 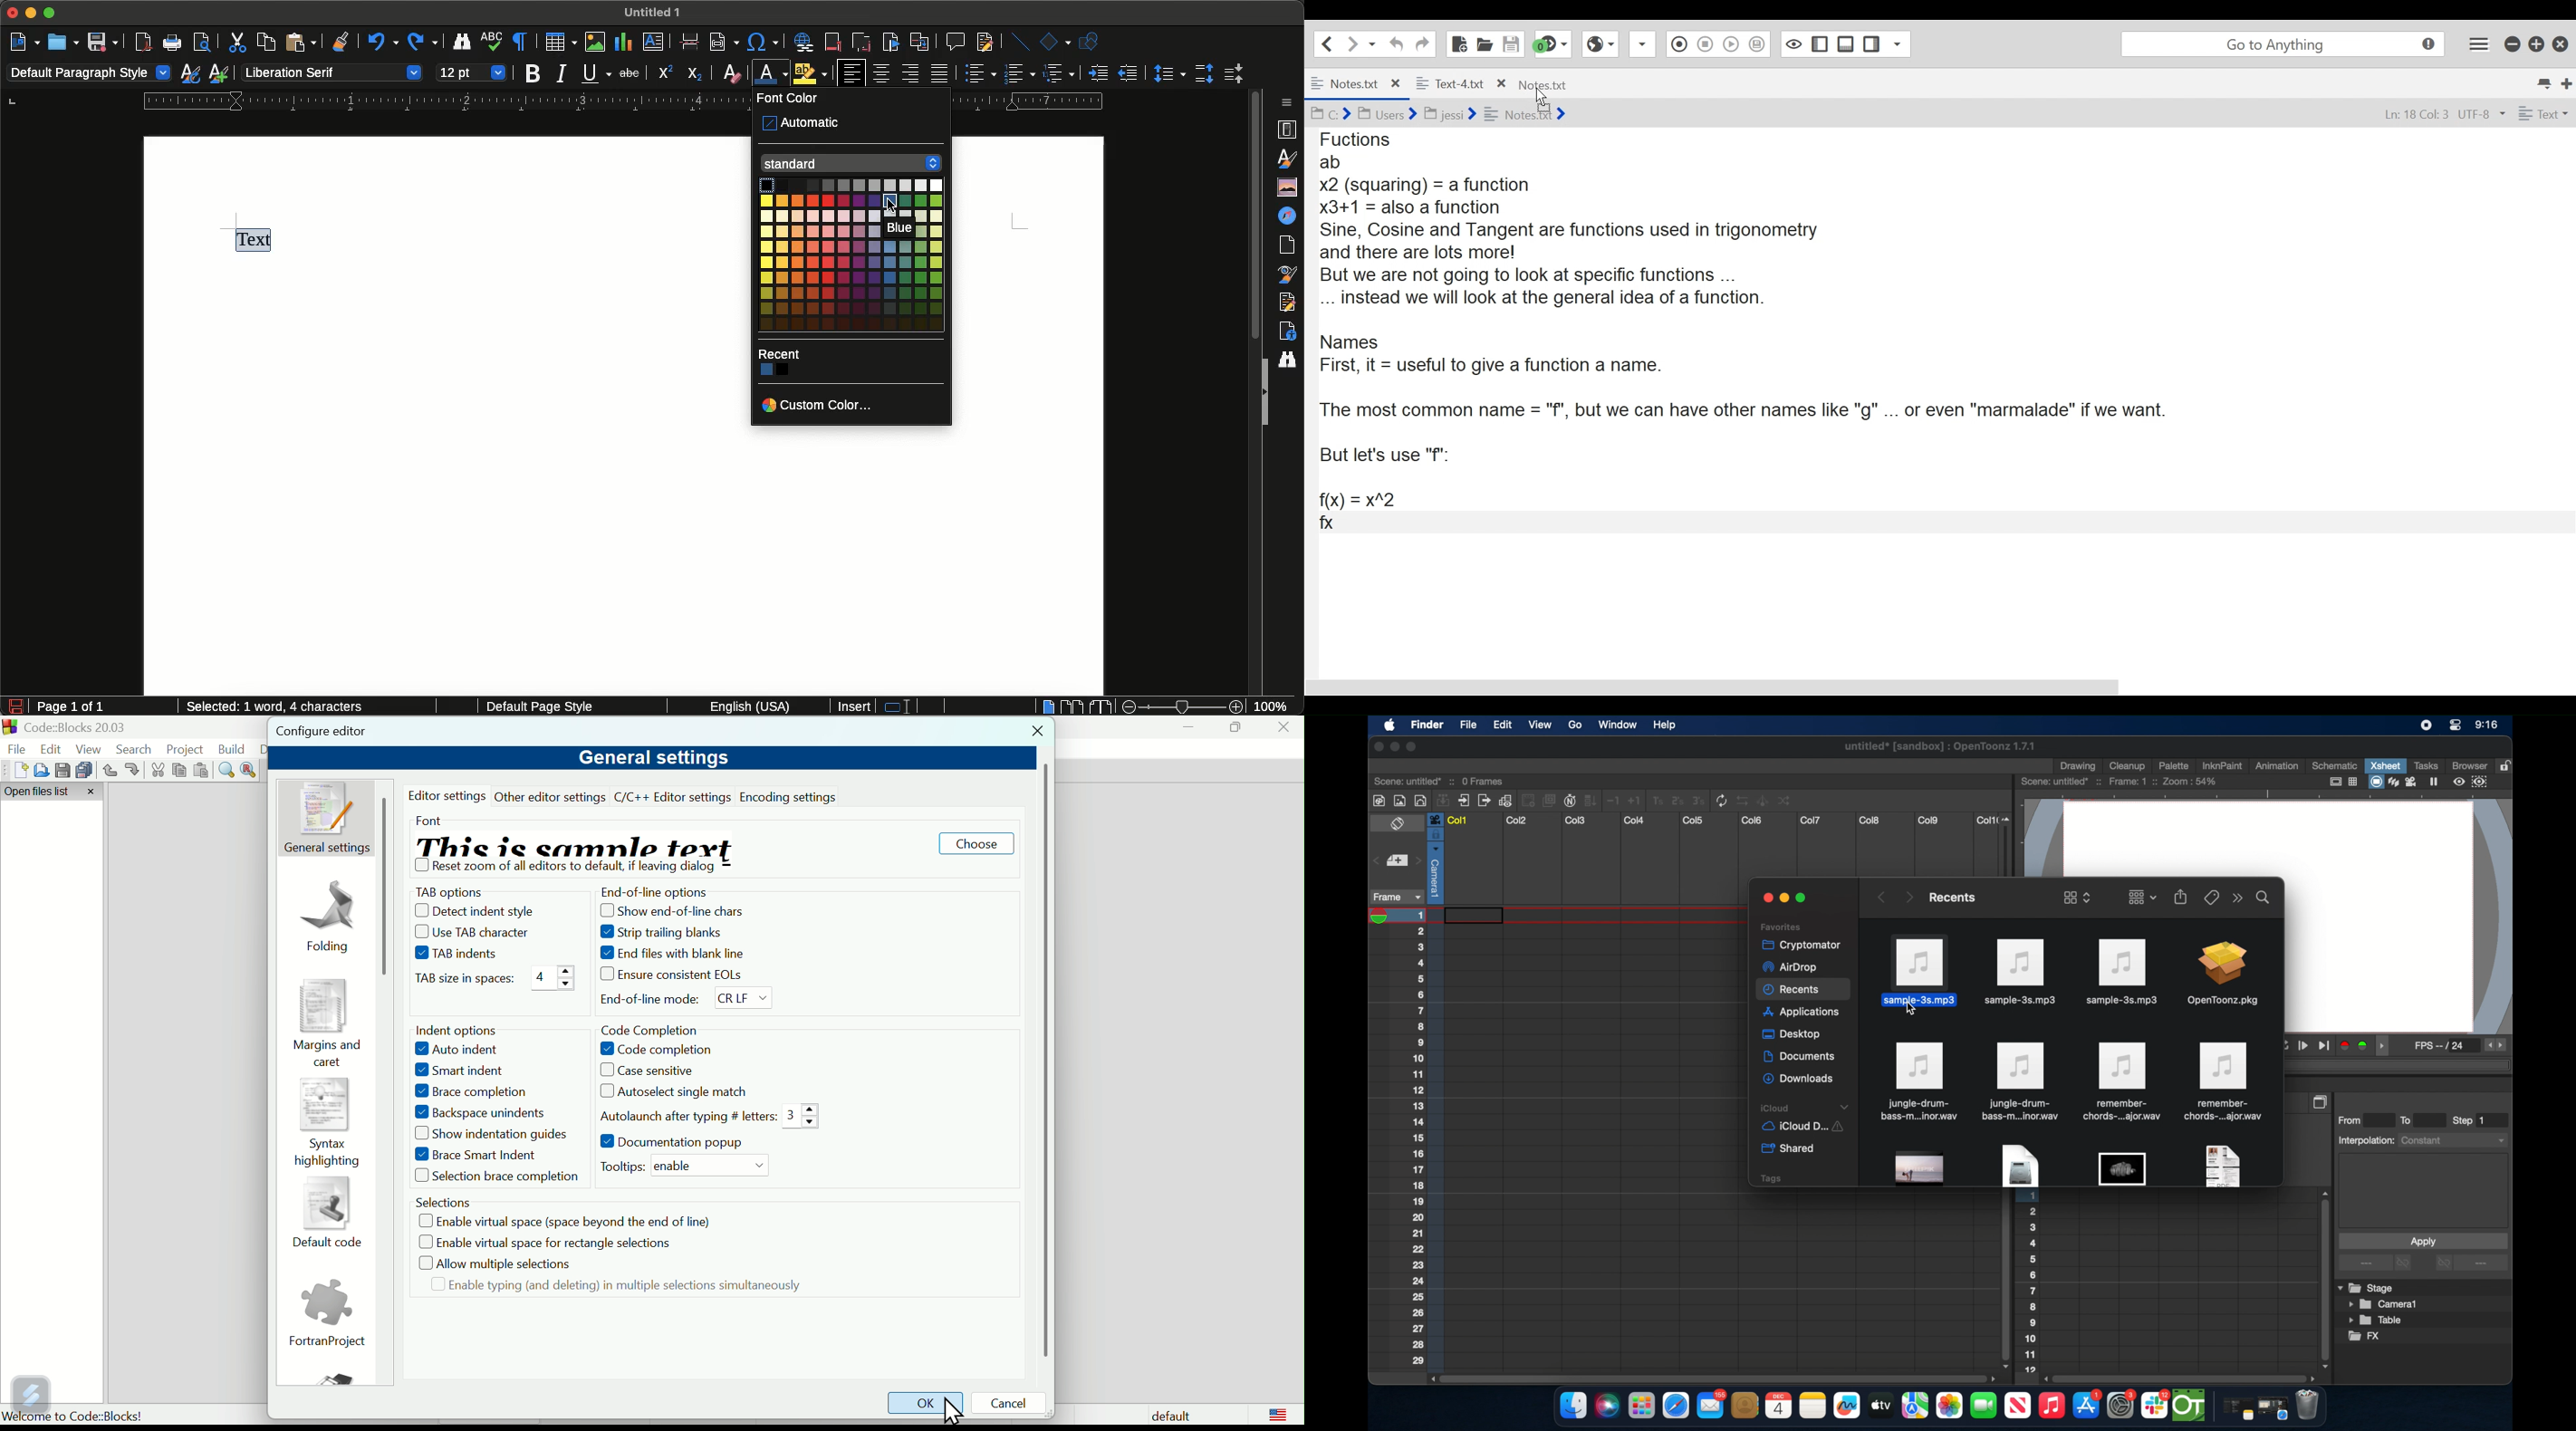 What do you see at coordinates (462, 44) in the screenshot?
I see `Find and replace` at bounding box center [462, 44].